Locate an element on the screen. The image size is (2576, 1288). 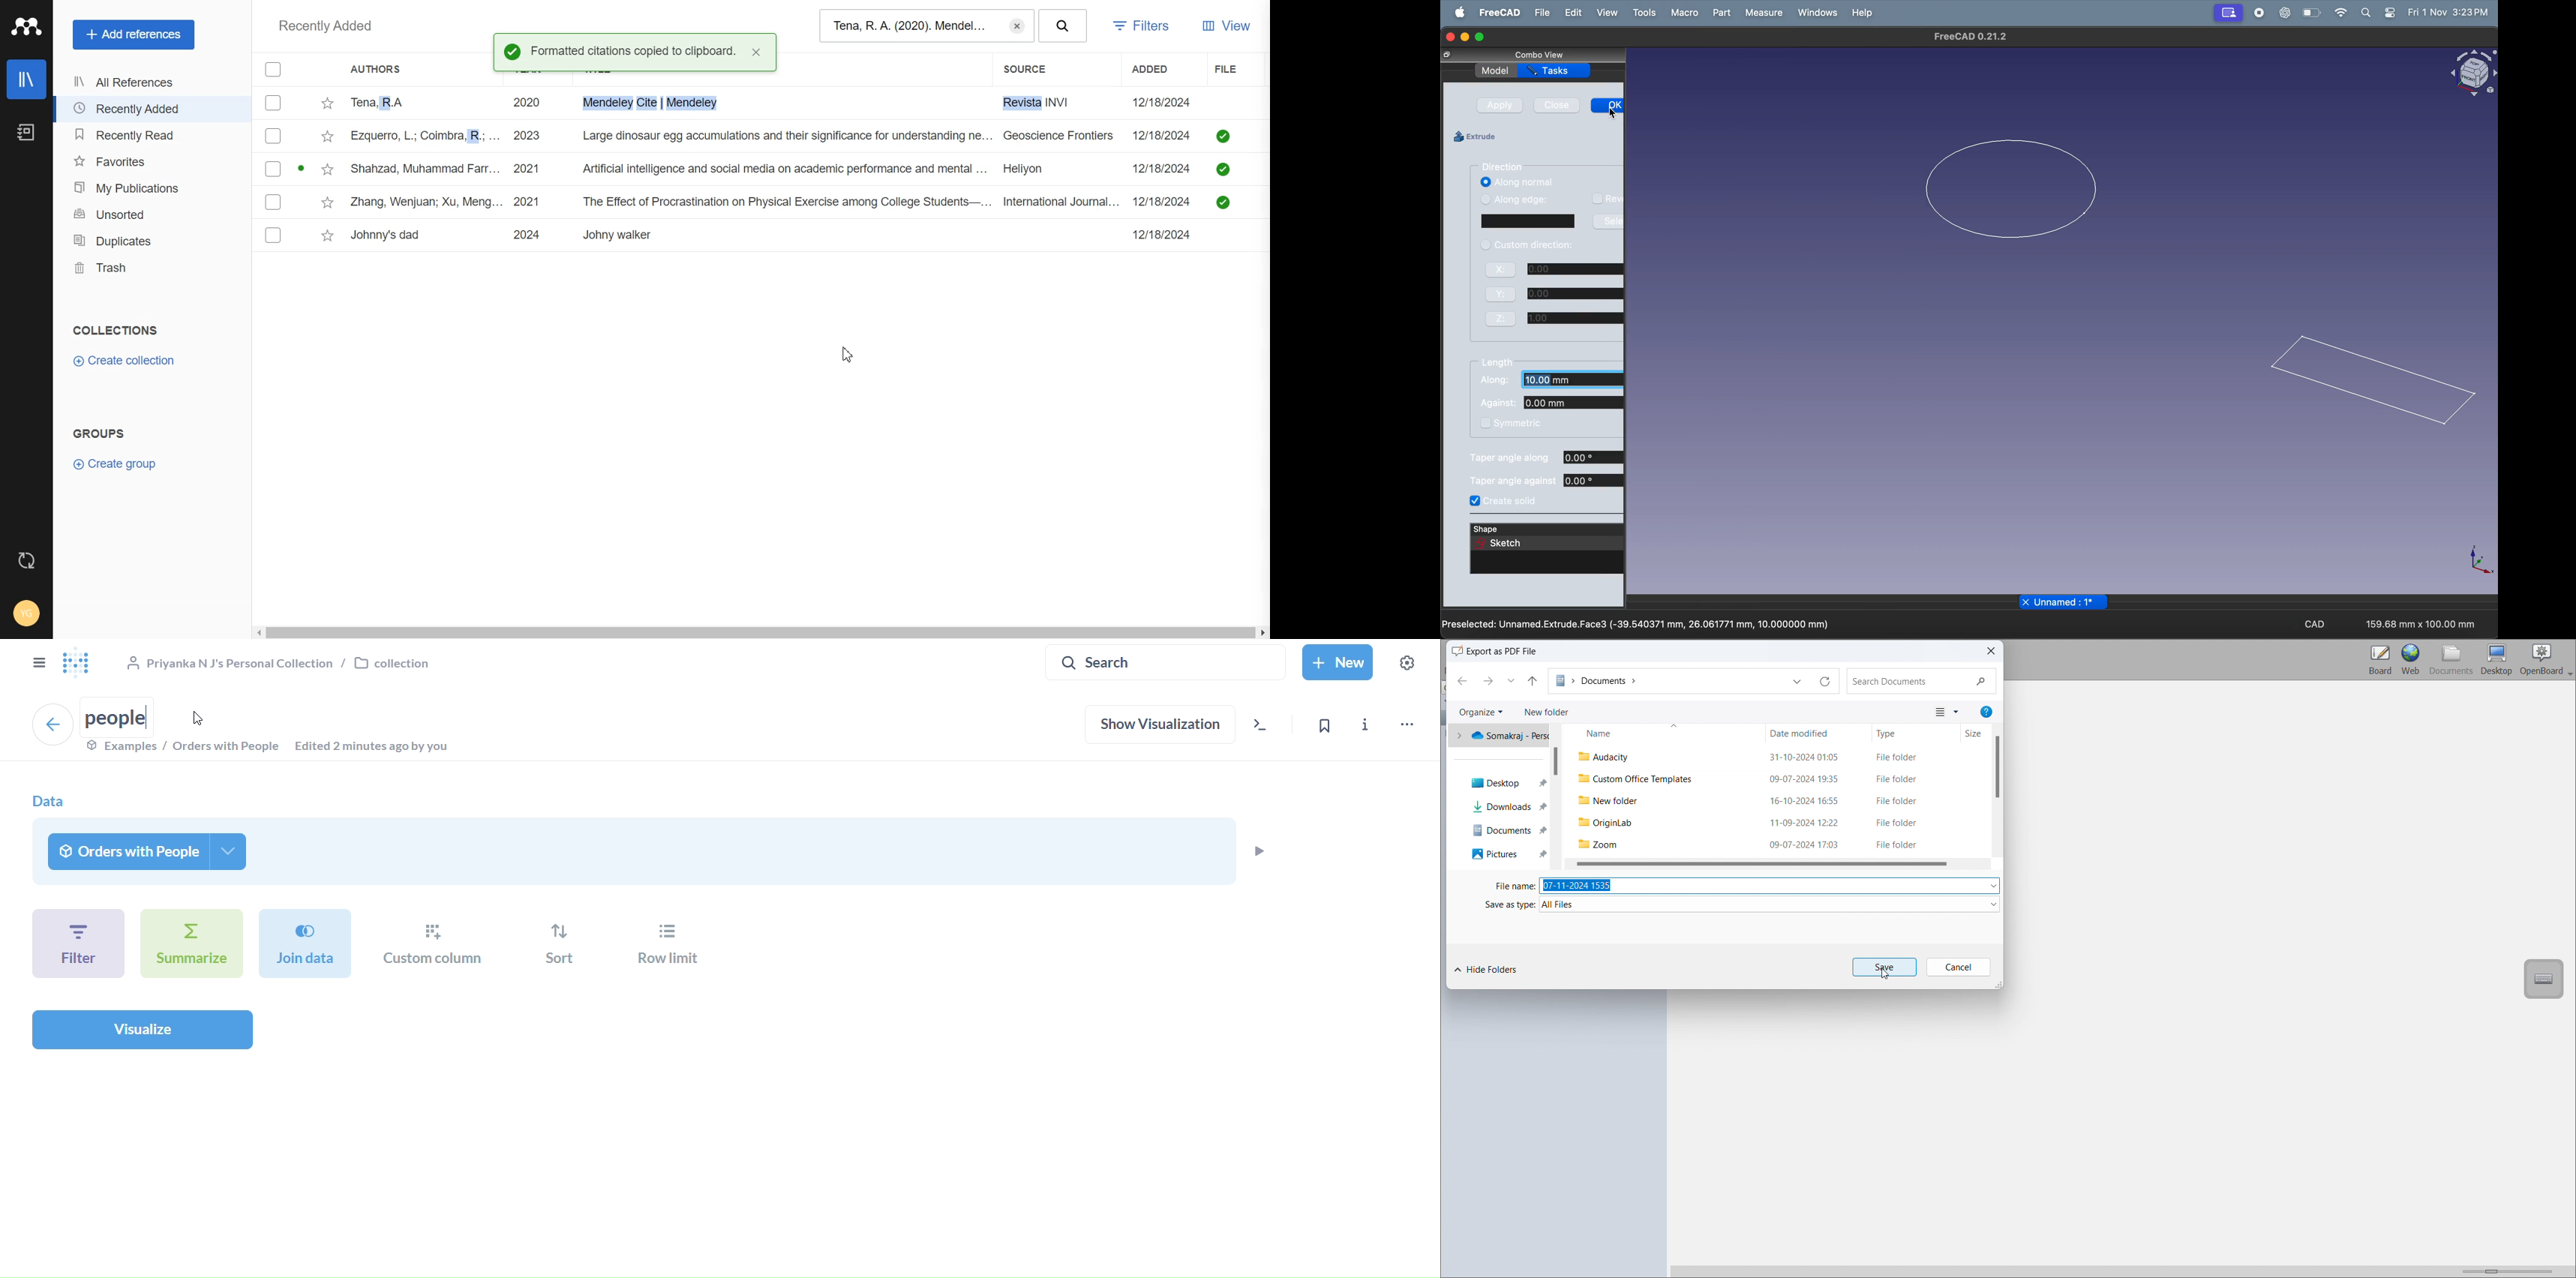
wifi is located at coordinates (2341, 12).